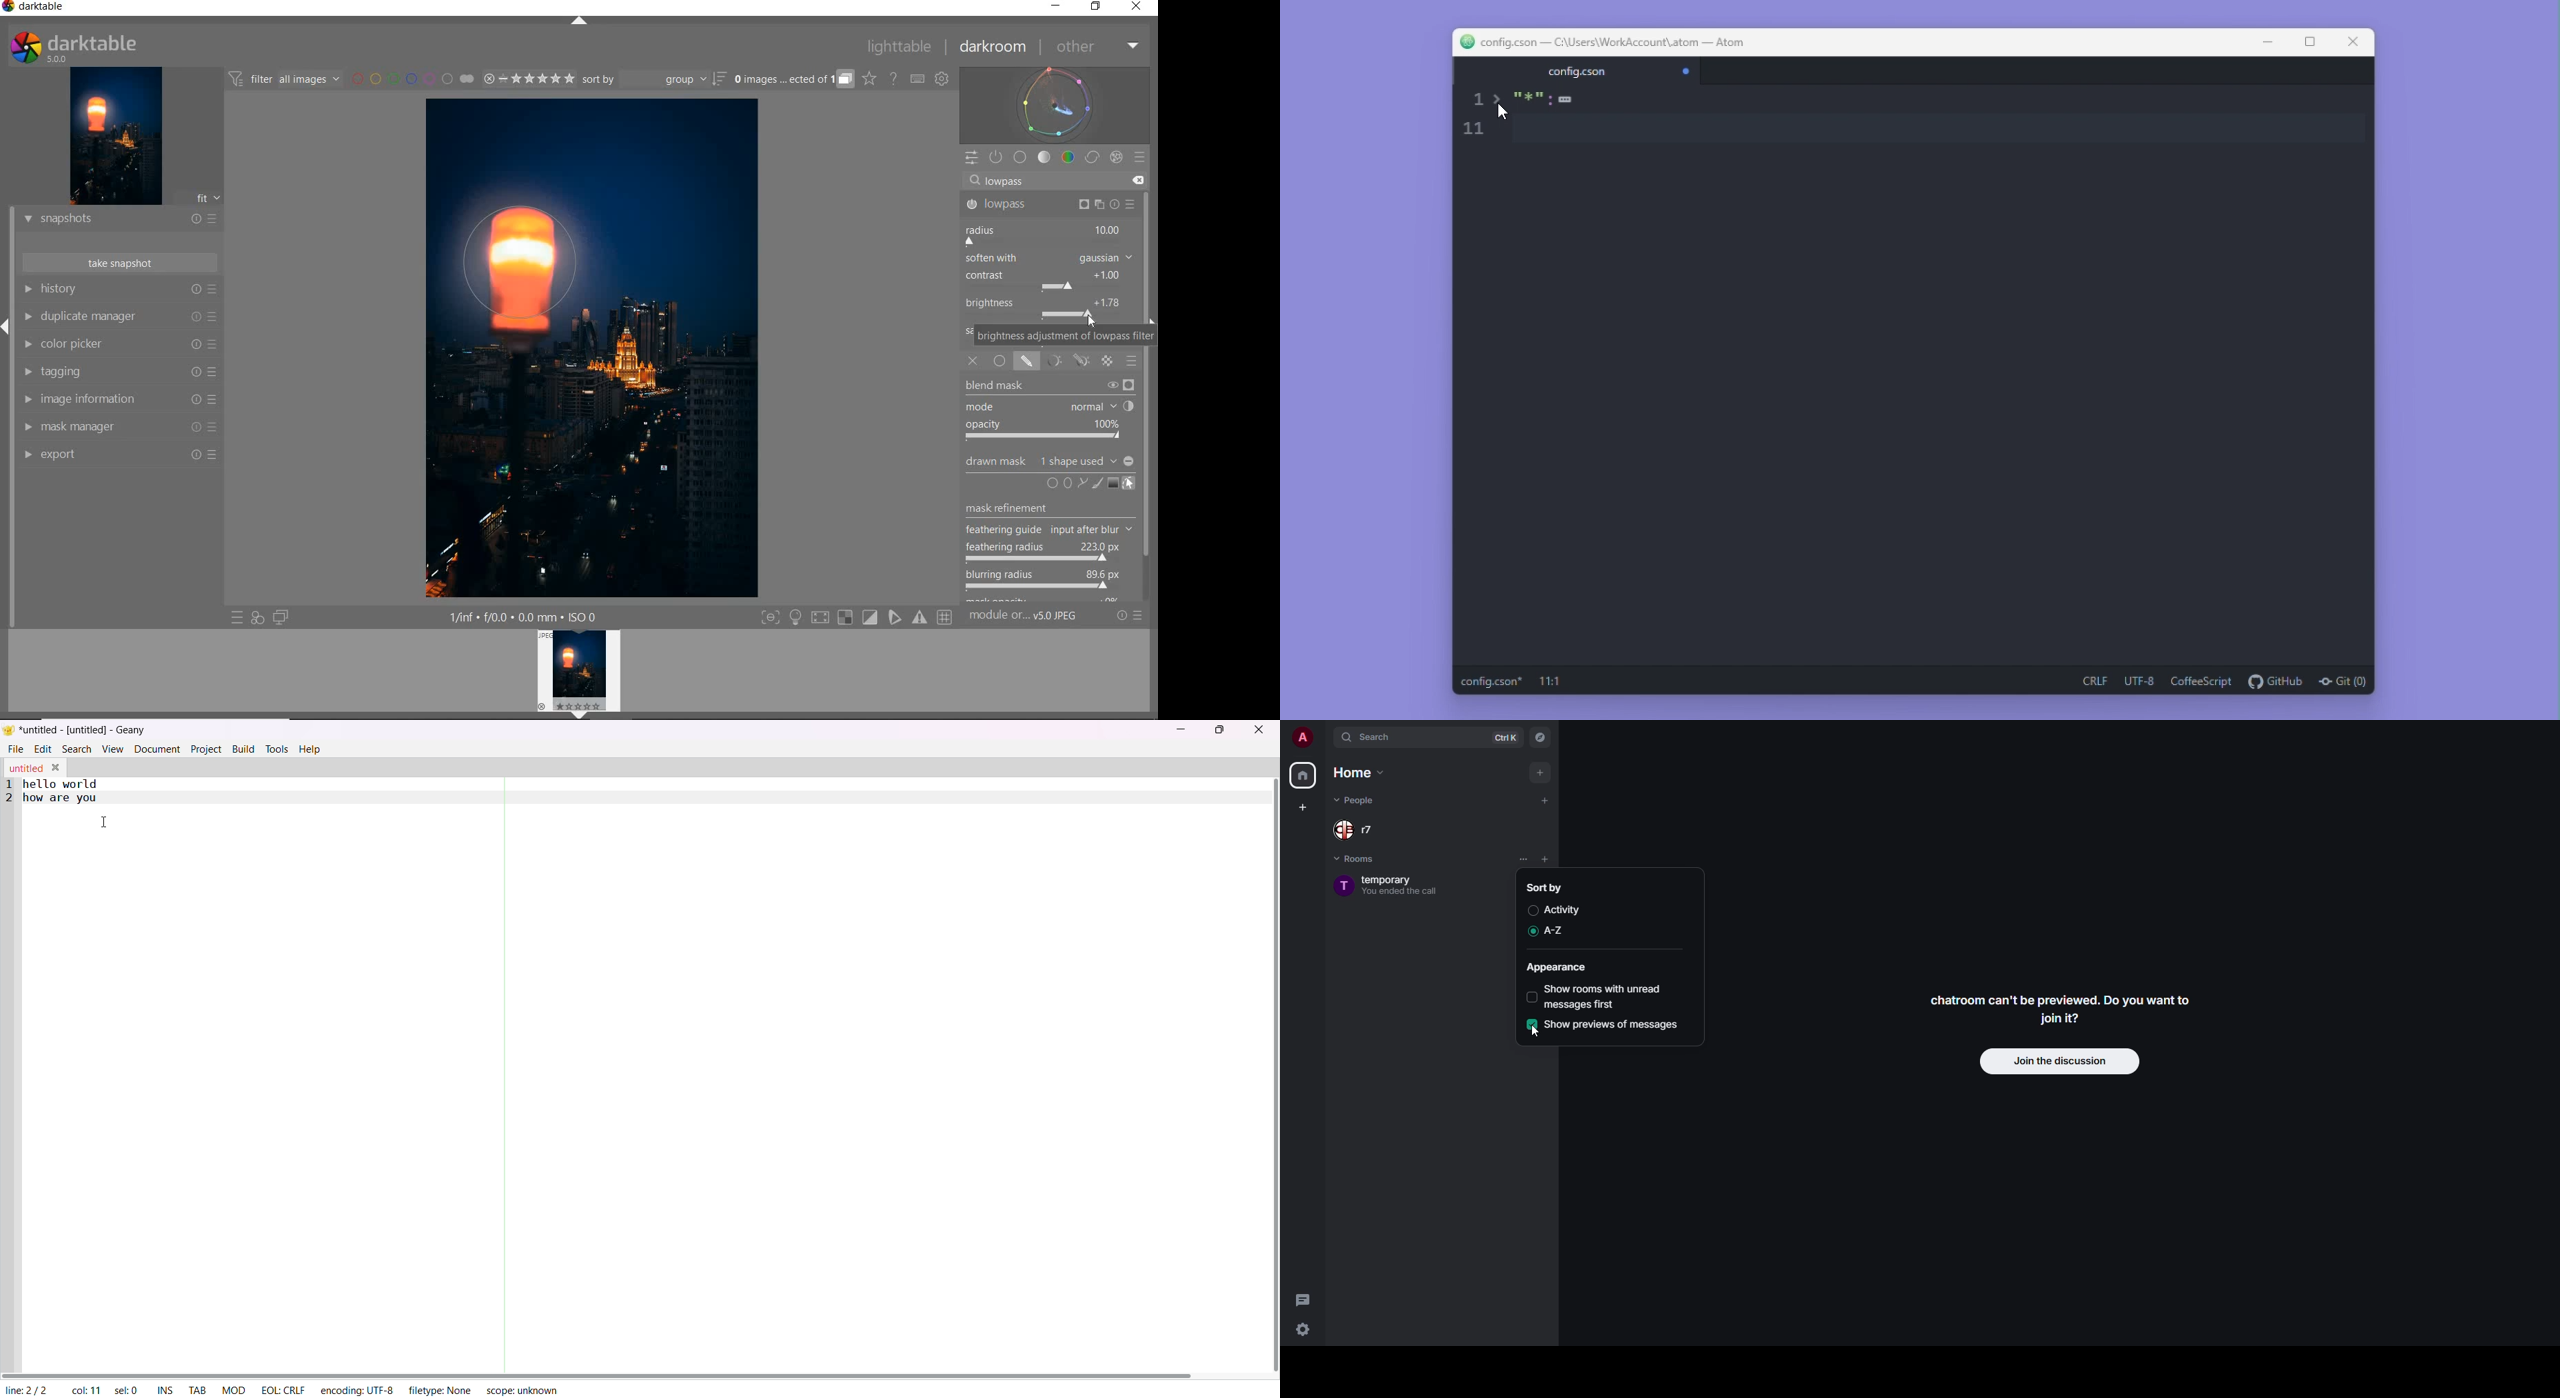 The image size is (2576, 1400). What do you see at coordinates (119, 290) in the screenshot?
I see `HISTORY` at bounding box center [119, 290].